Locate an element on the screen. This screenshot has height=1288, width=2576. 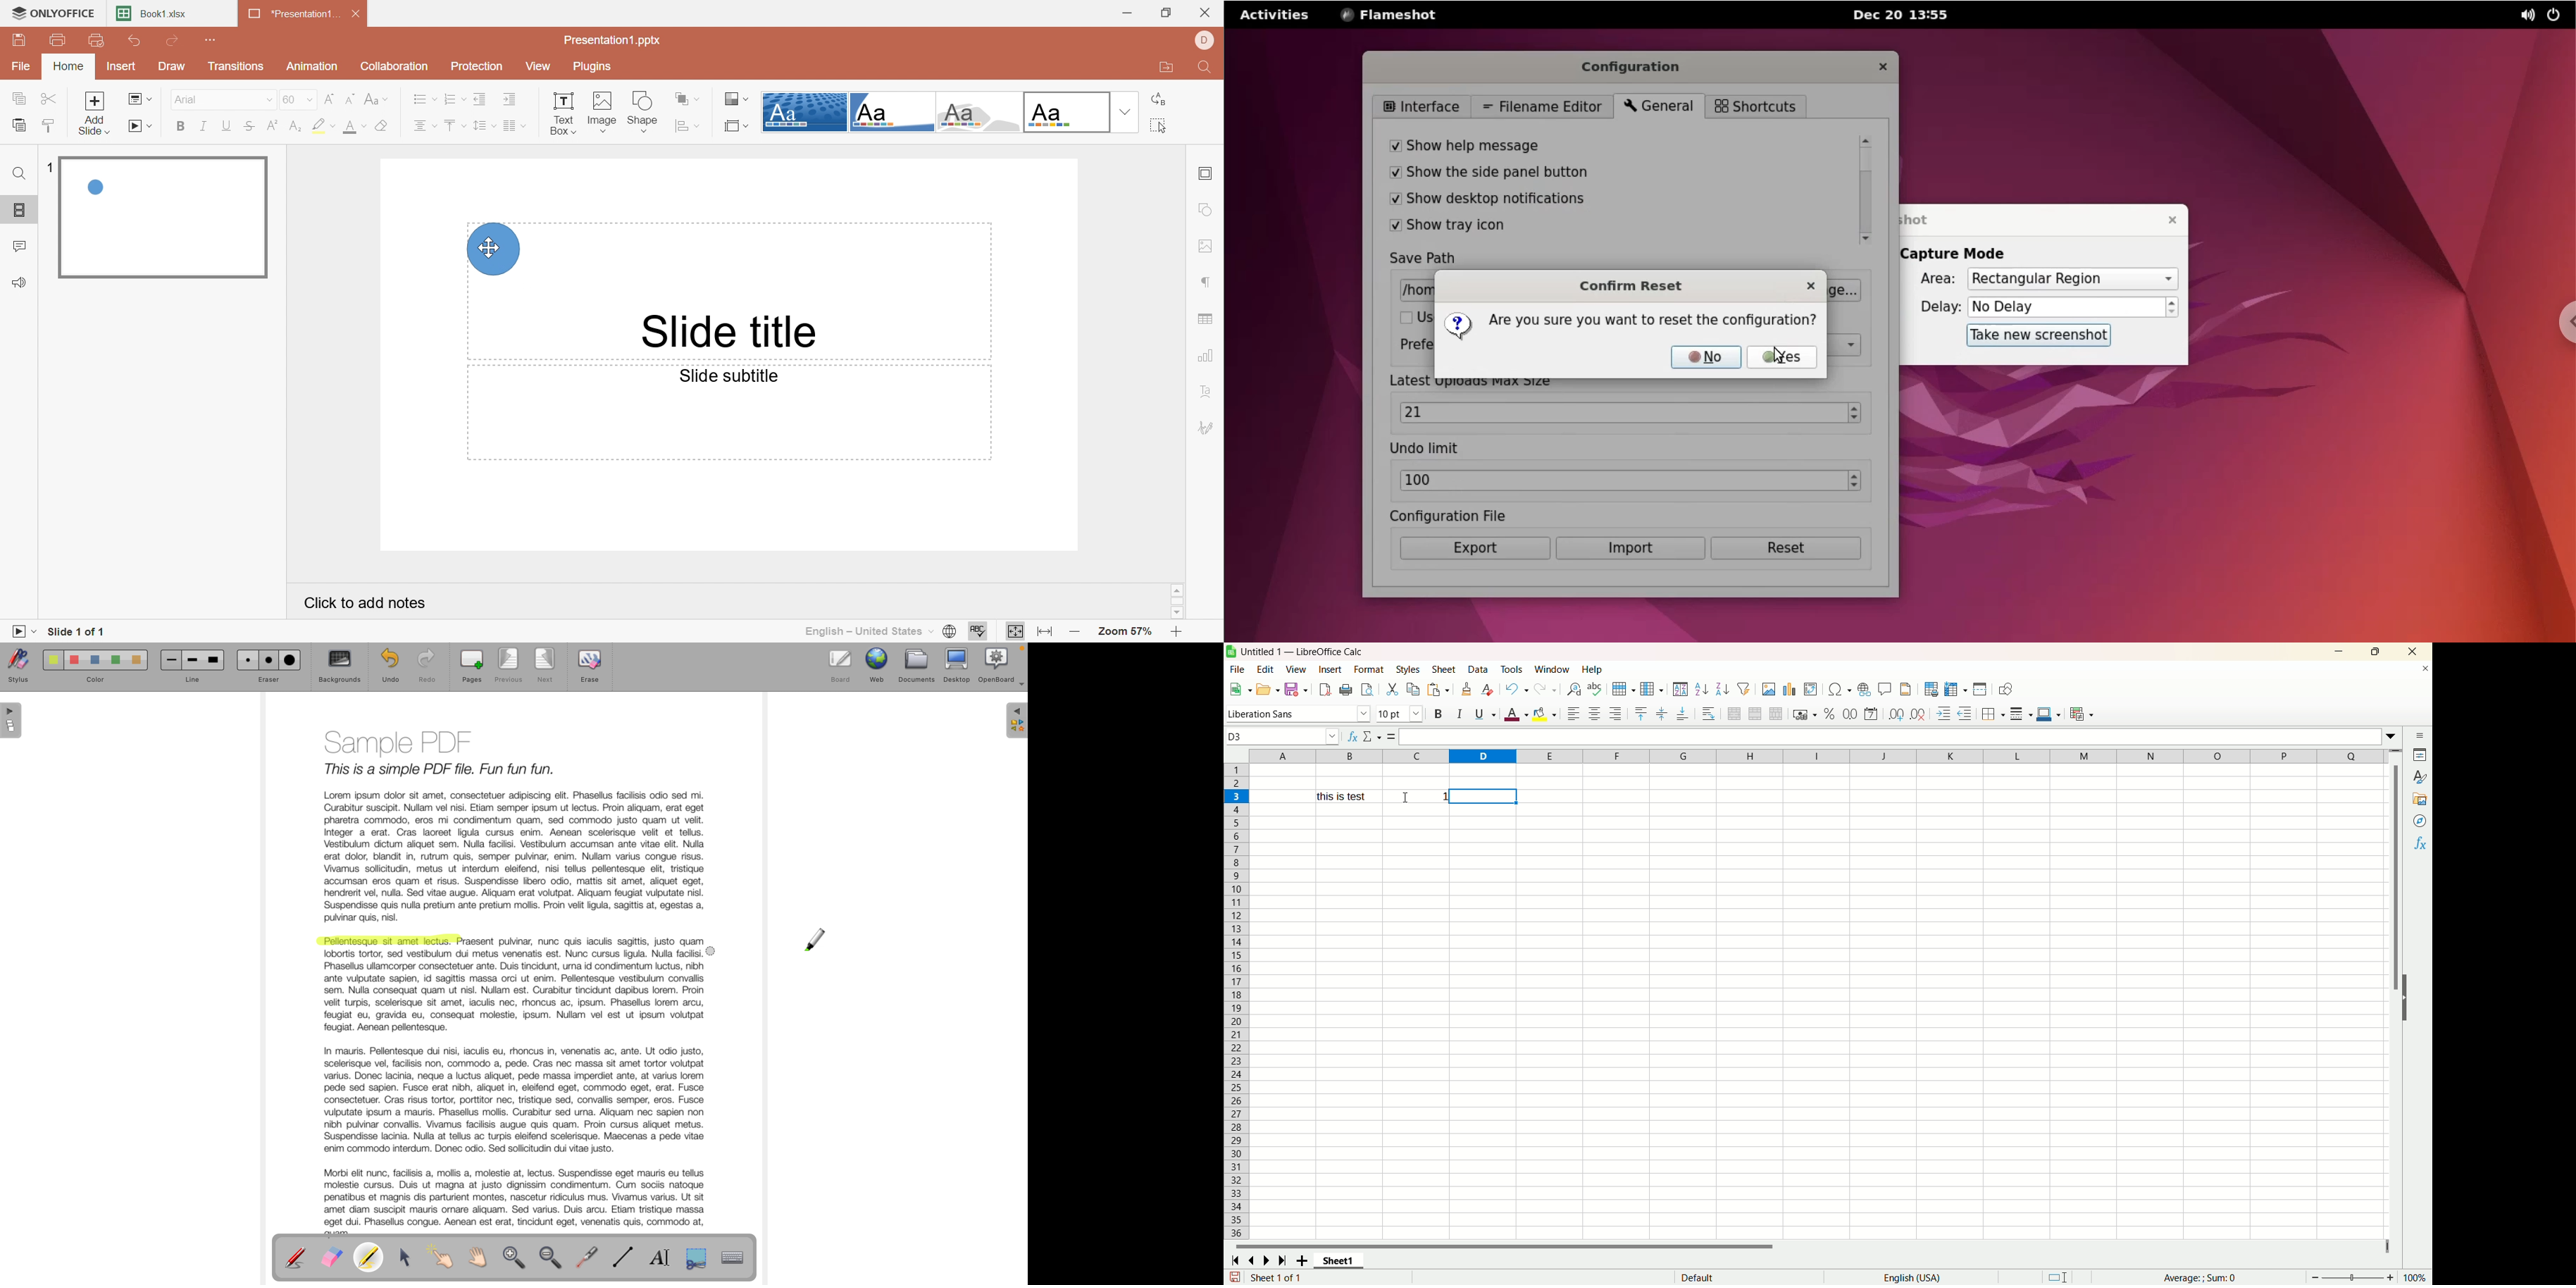
Transitions is located at coordinates (240, 68).